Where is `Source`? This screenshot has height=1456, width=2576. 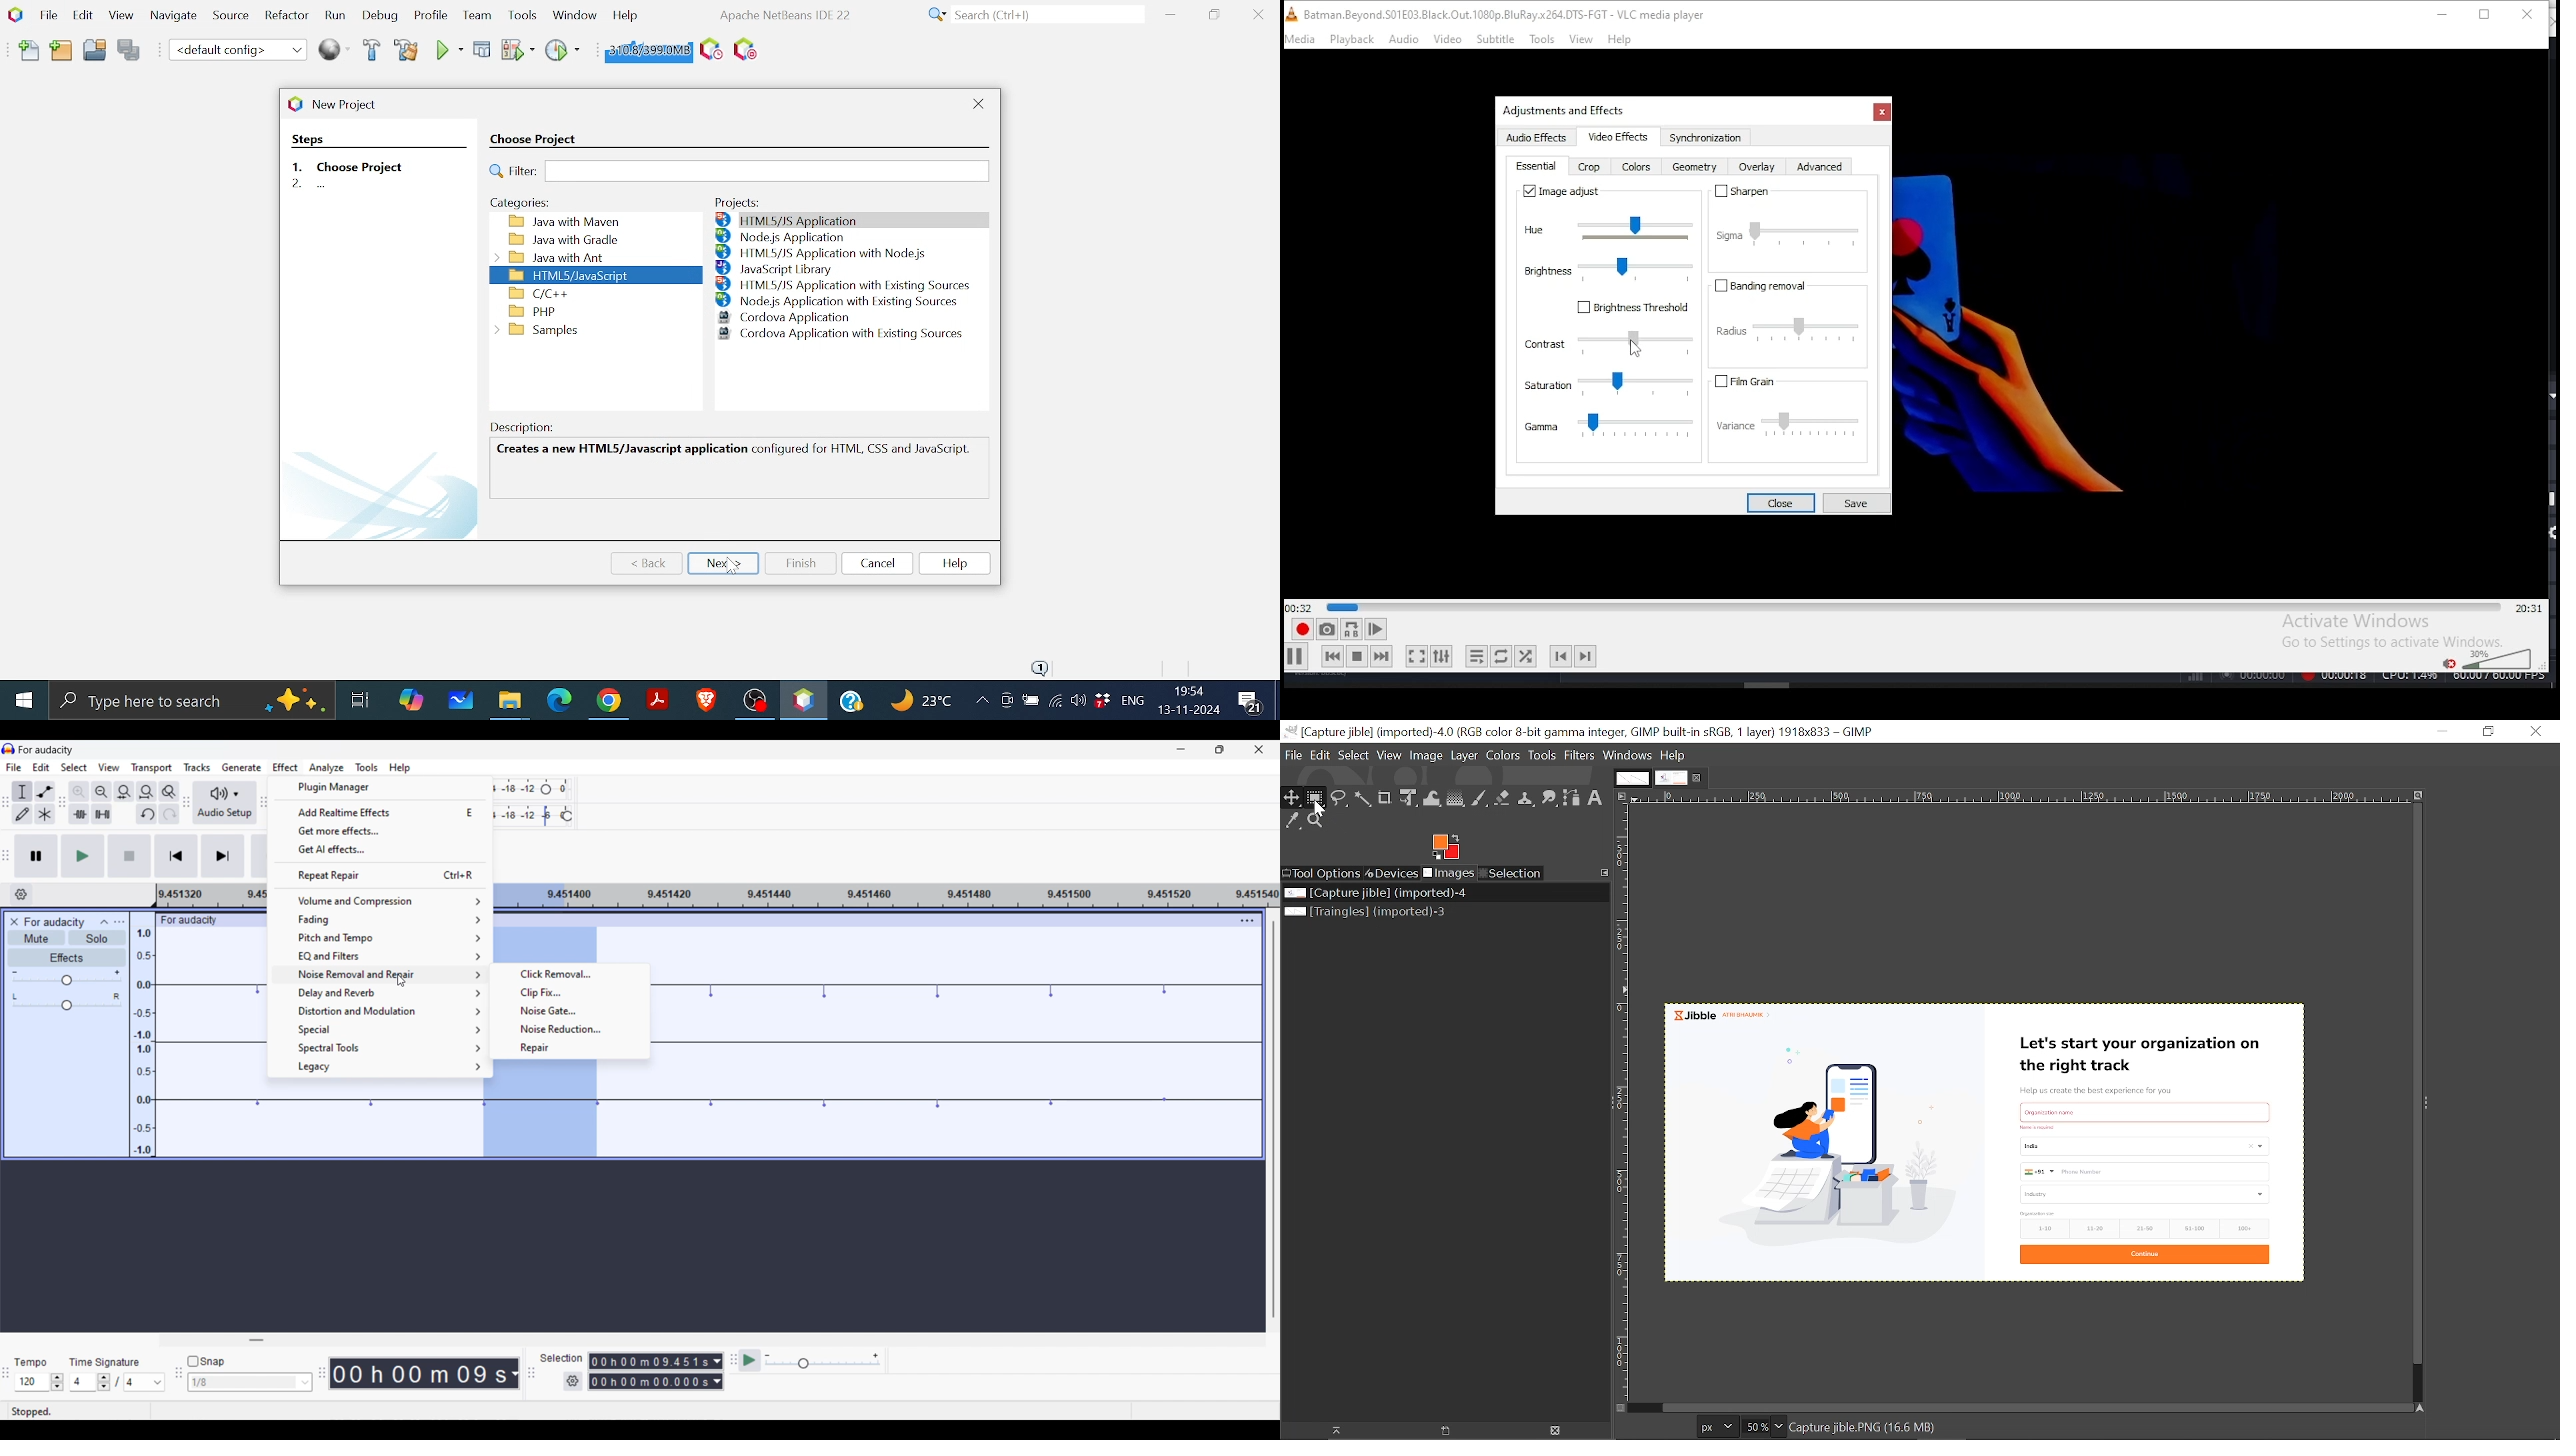 Source is located at coordinates (228, 19).